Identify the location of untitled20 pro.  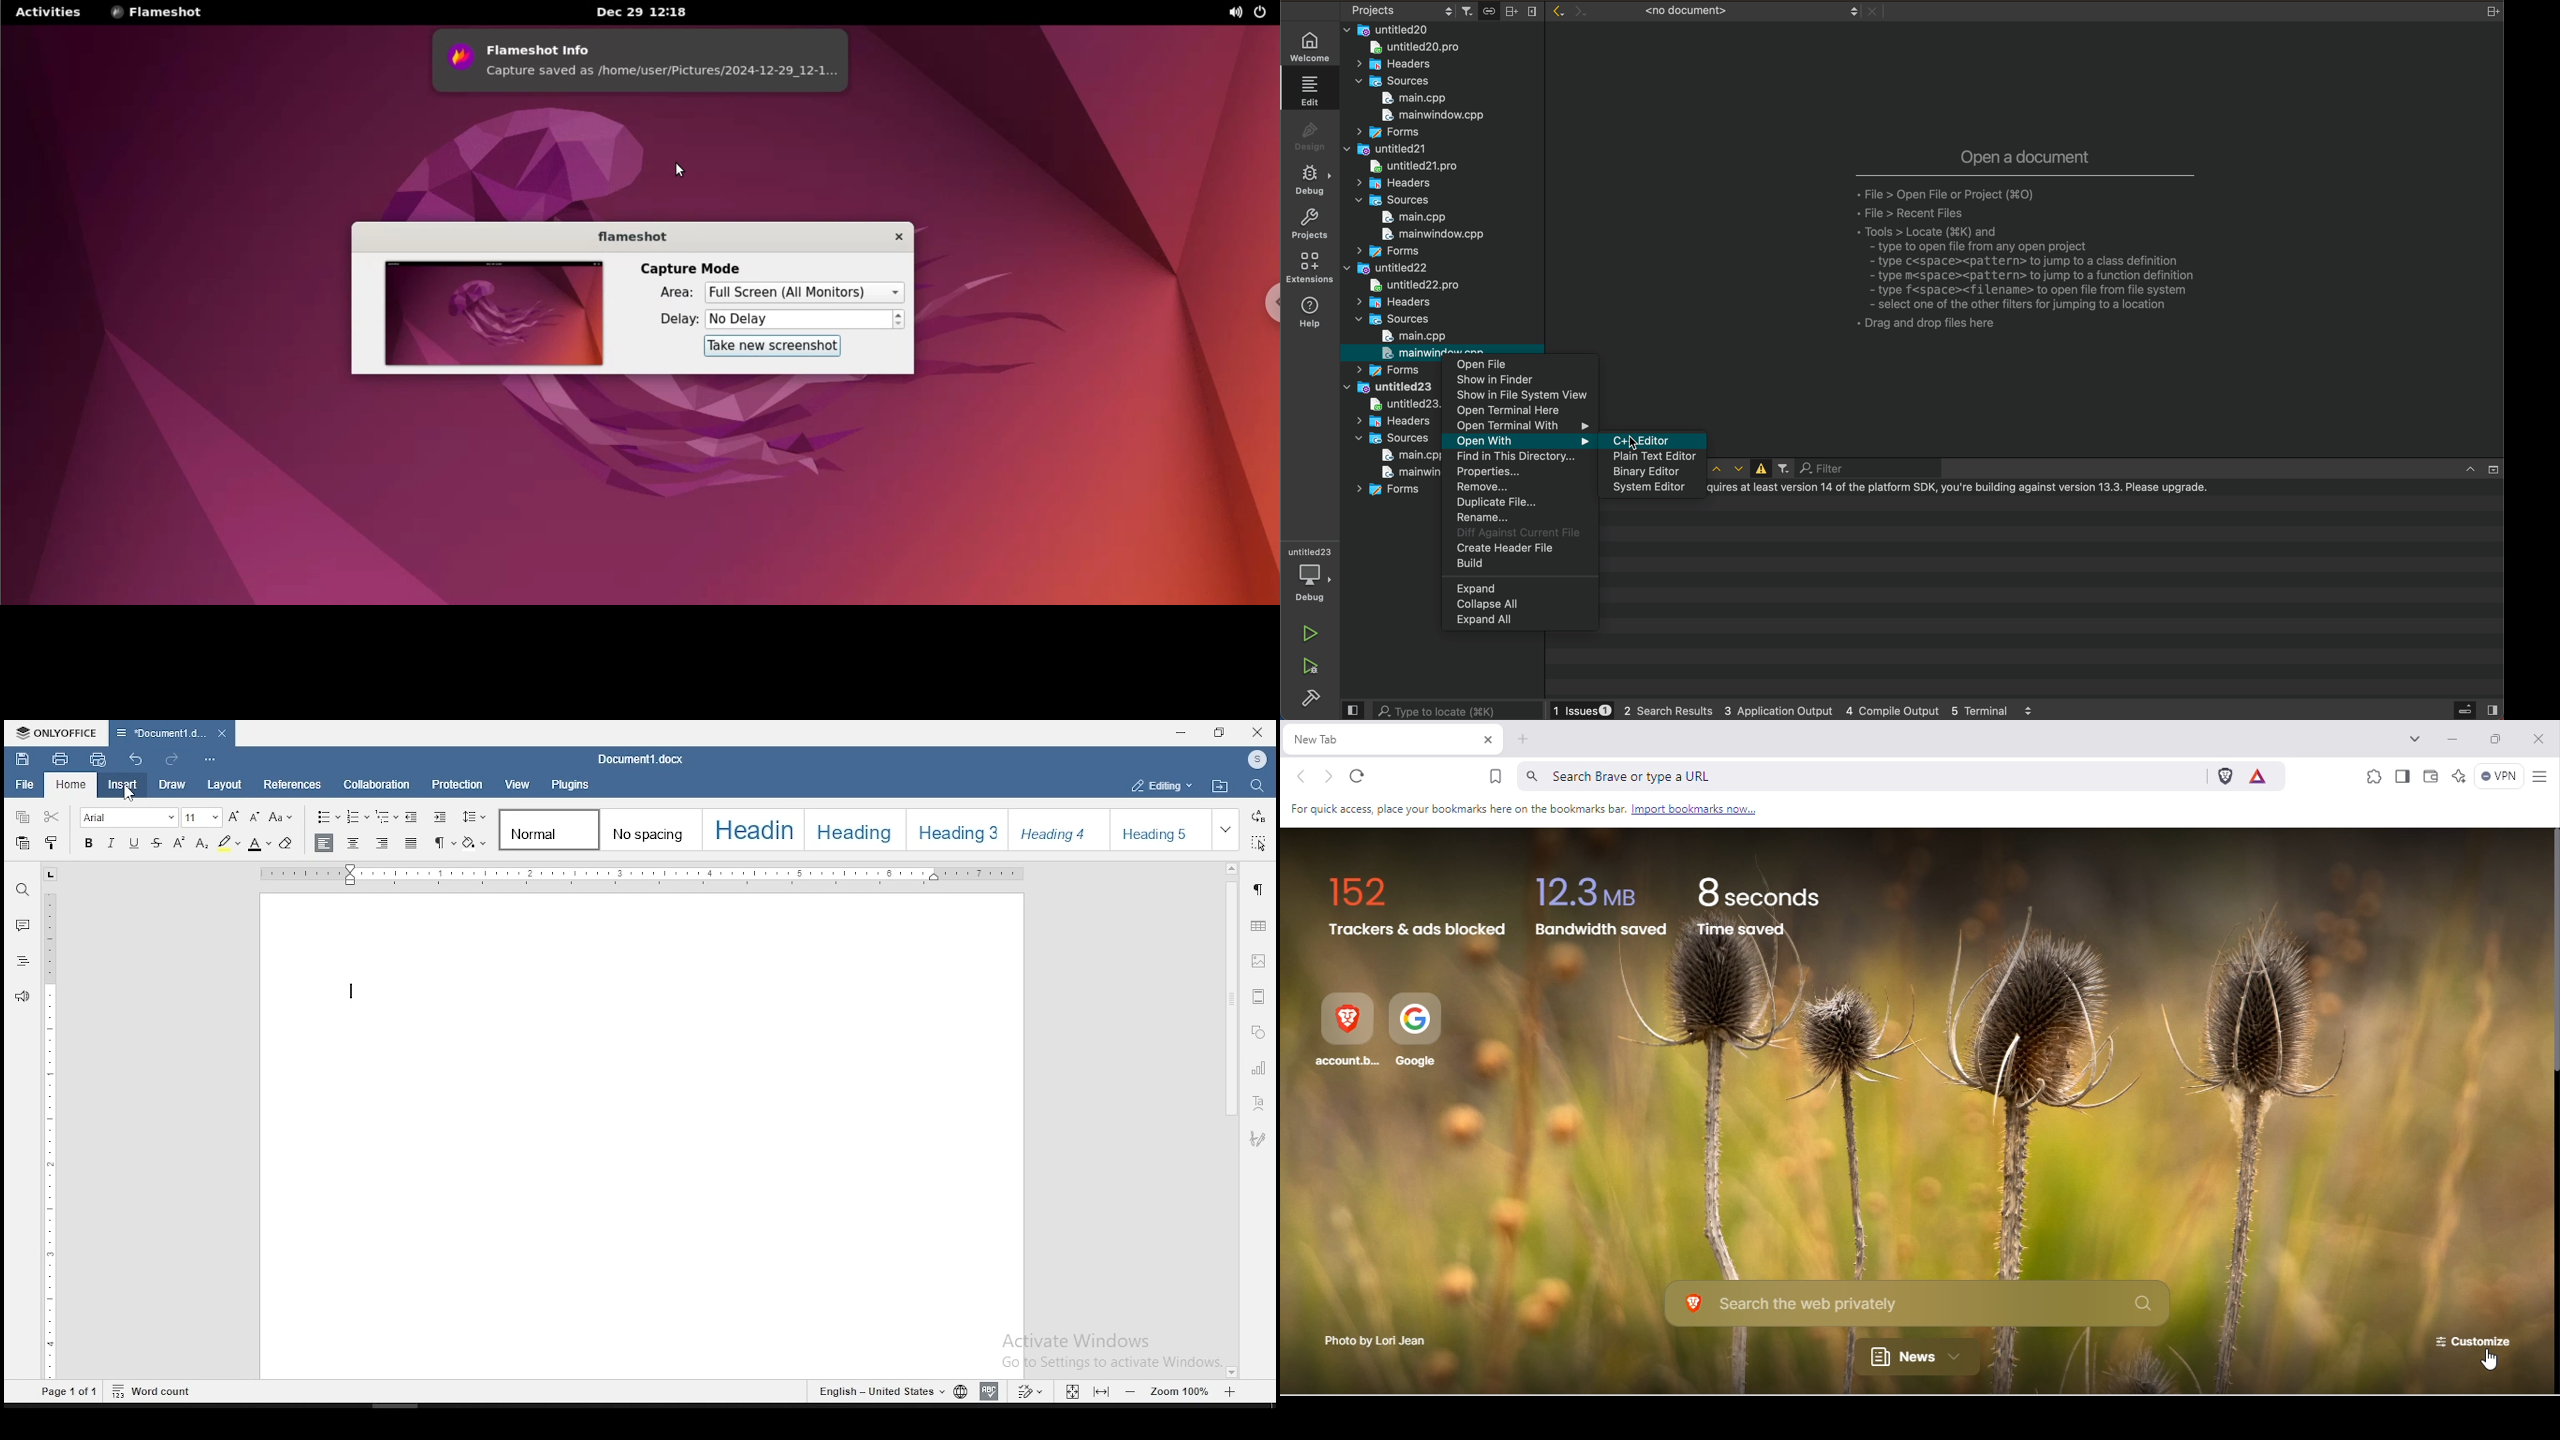
(1420, 48).